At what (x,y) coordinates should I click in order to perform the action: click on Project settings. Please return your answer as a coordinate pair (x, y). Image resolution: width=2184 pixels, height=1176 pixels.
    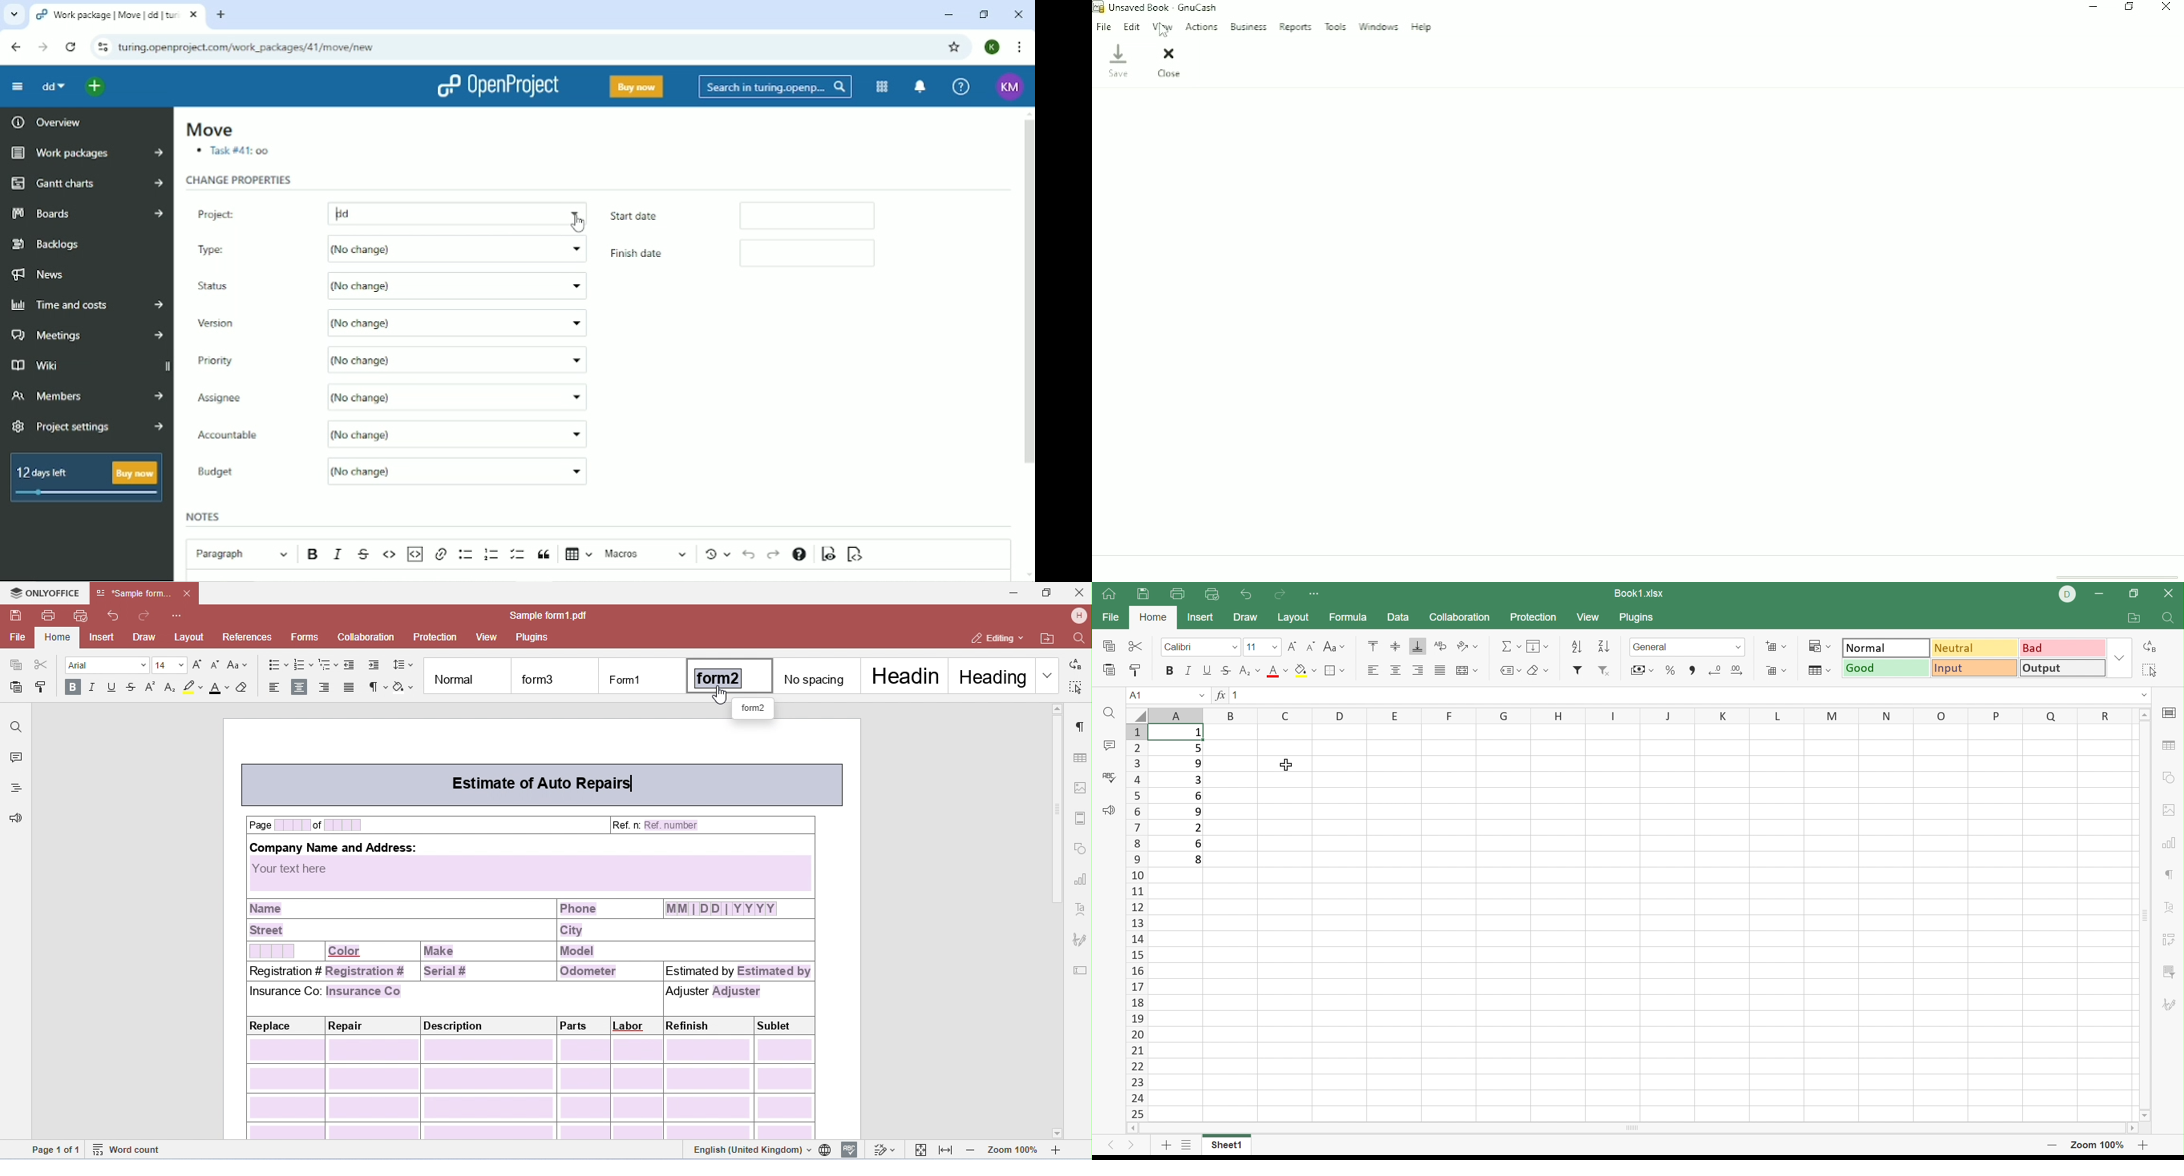
    Looking at the image, I should click on (87, 427).